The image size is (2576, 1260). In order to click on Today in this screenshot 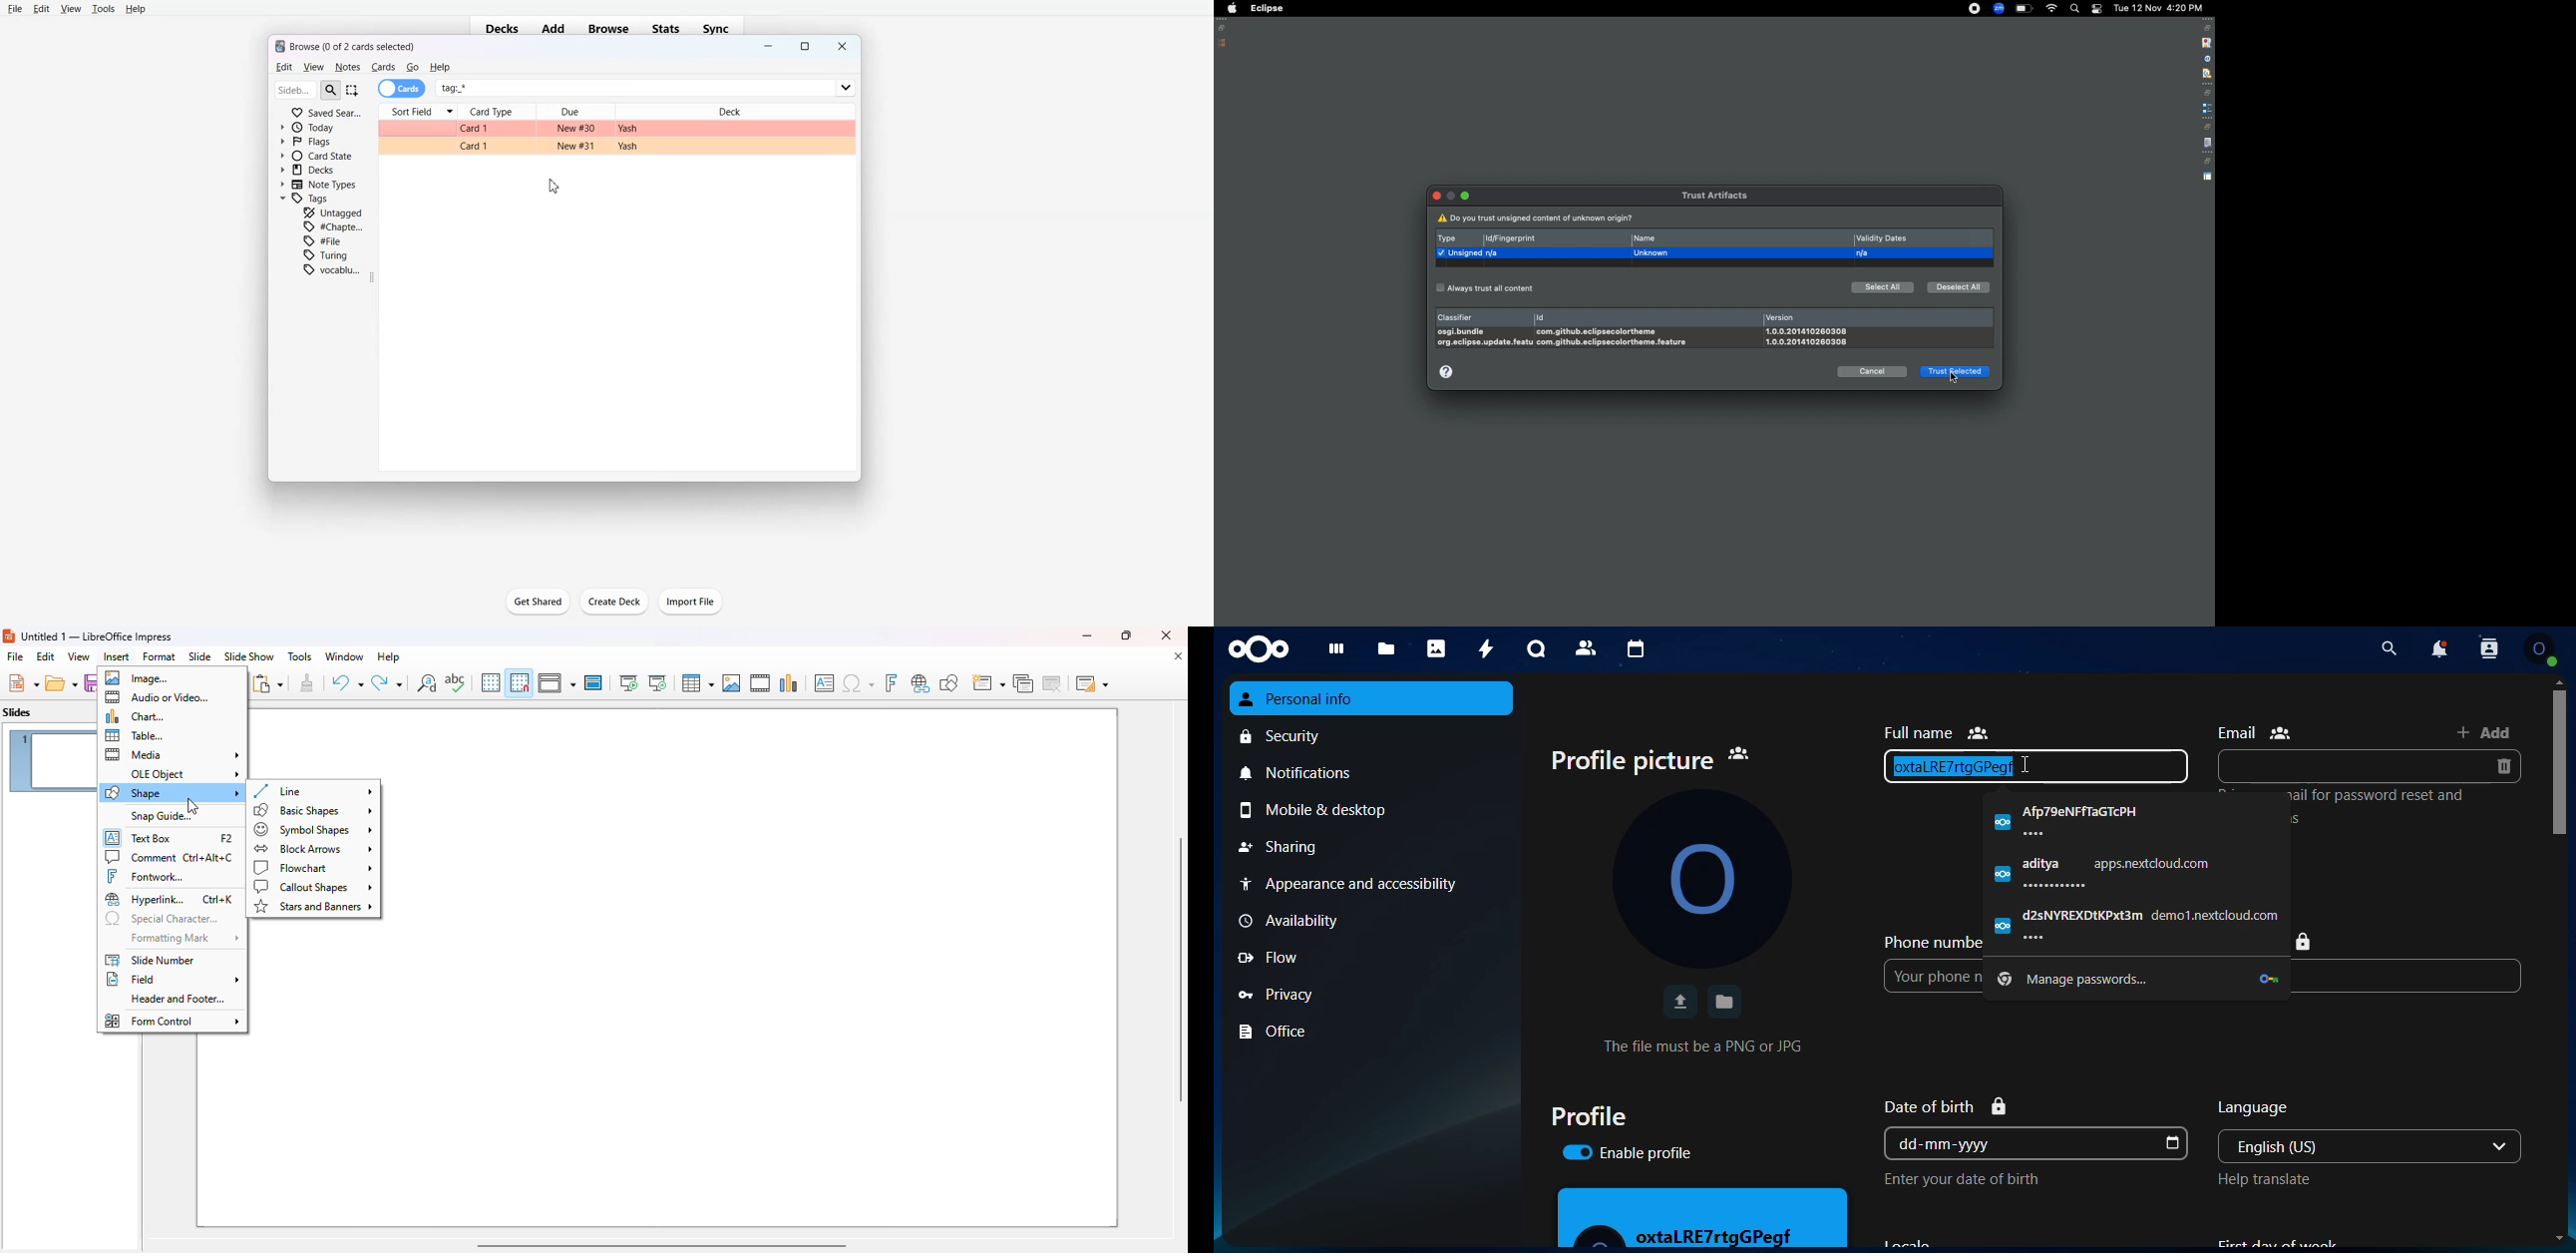, I will do `click(311, 127)`.